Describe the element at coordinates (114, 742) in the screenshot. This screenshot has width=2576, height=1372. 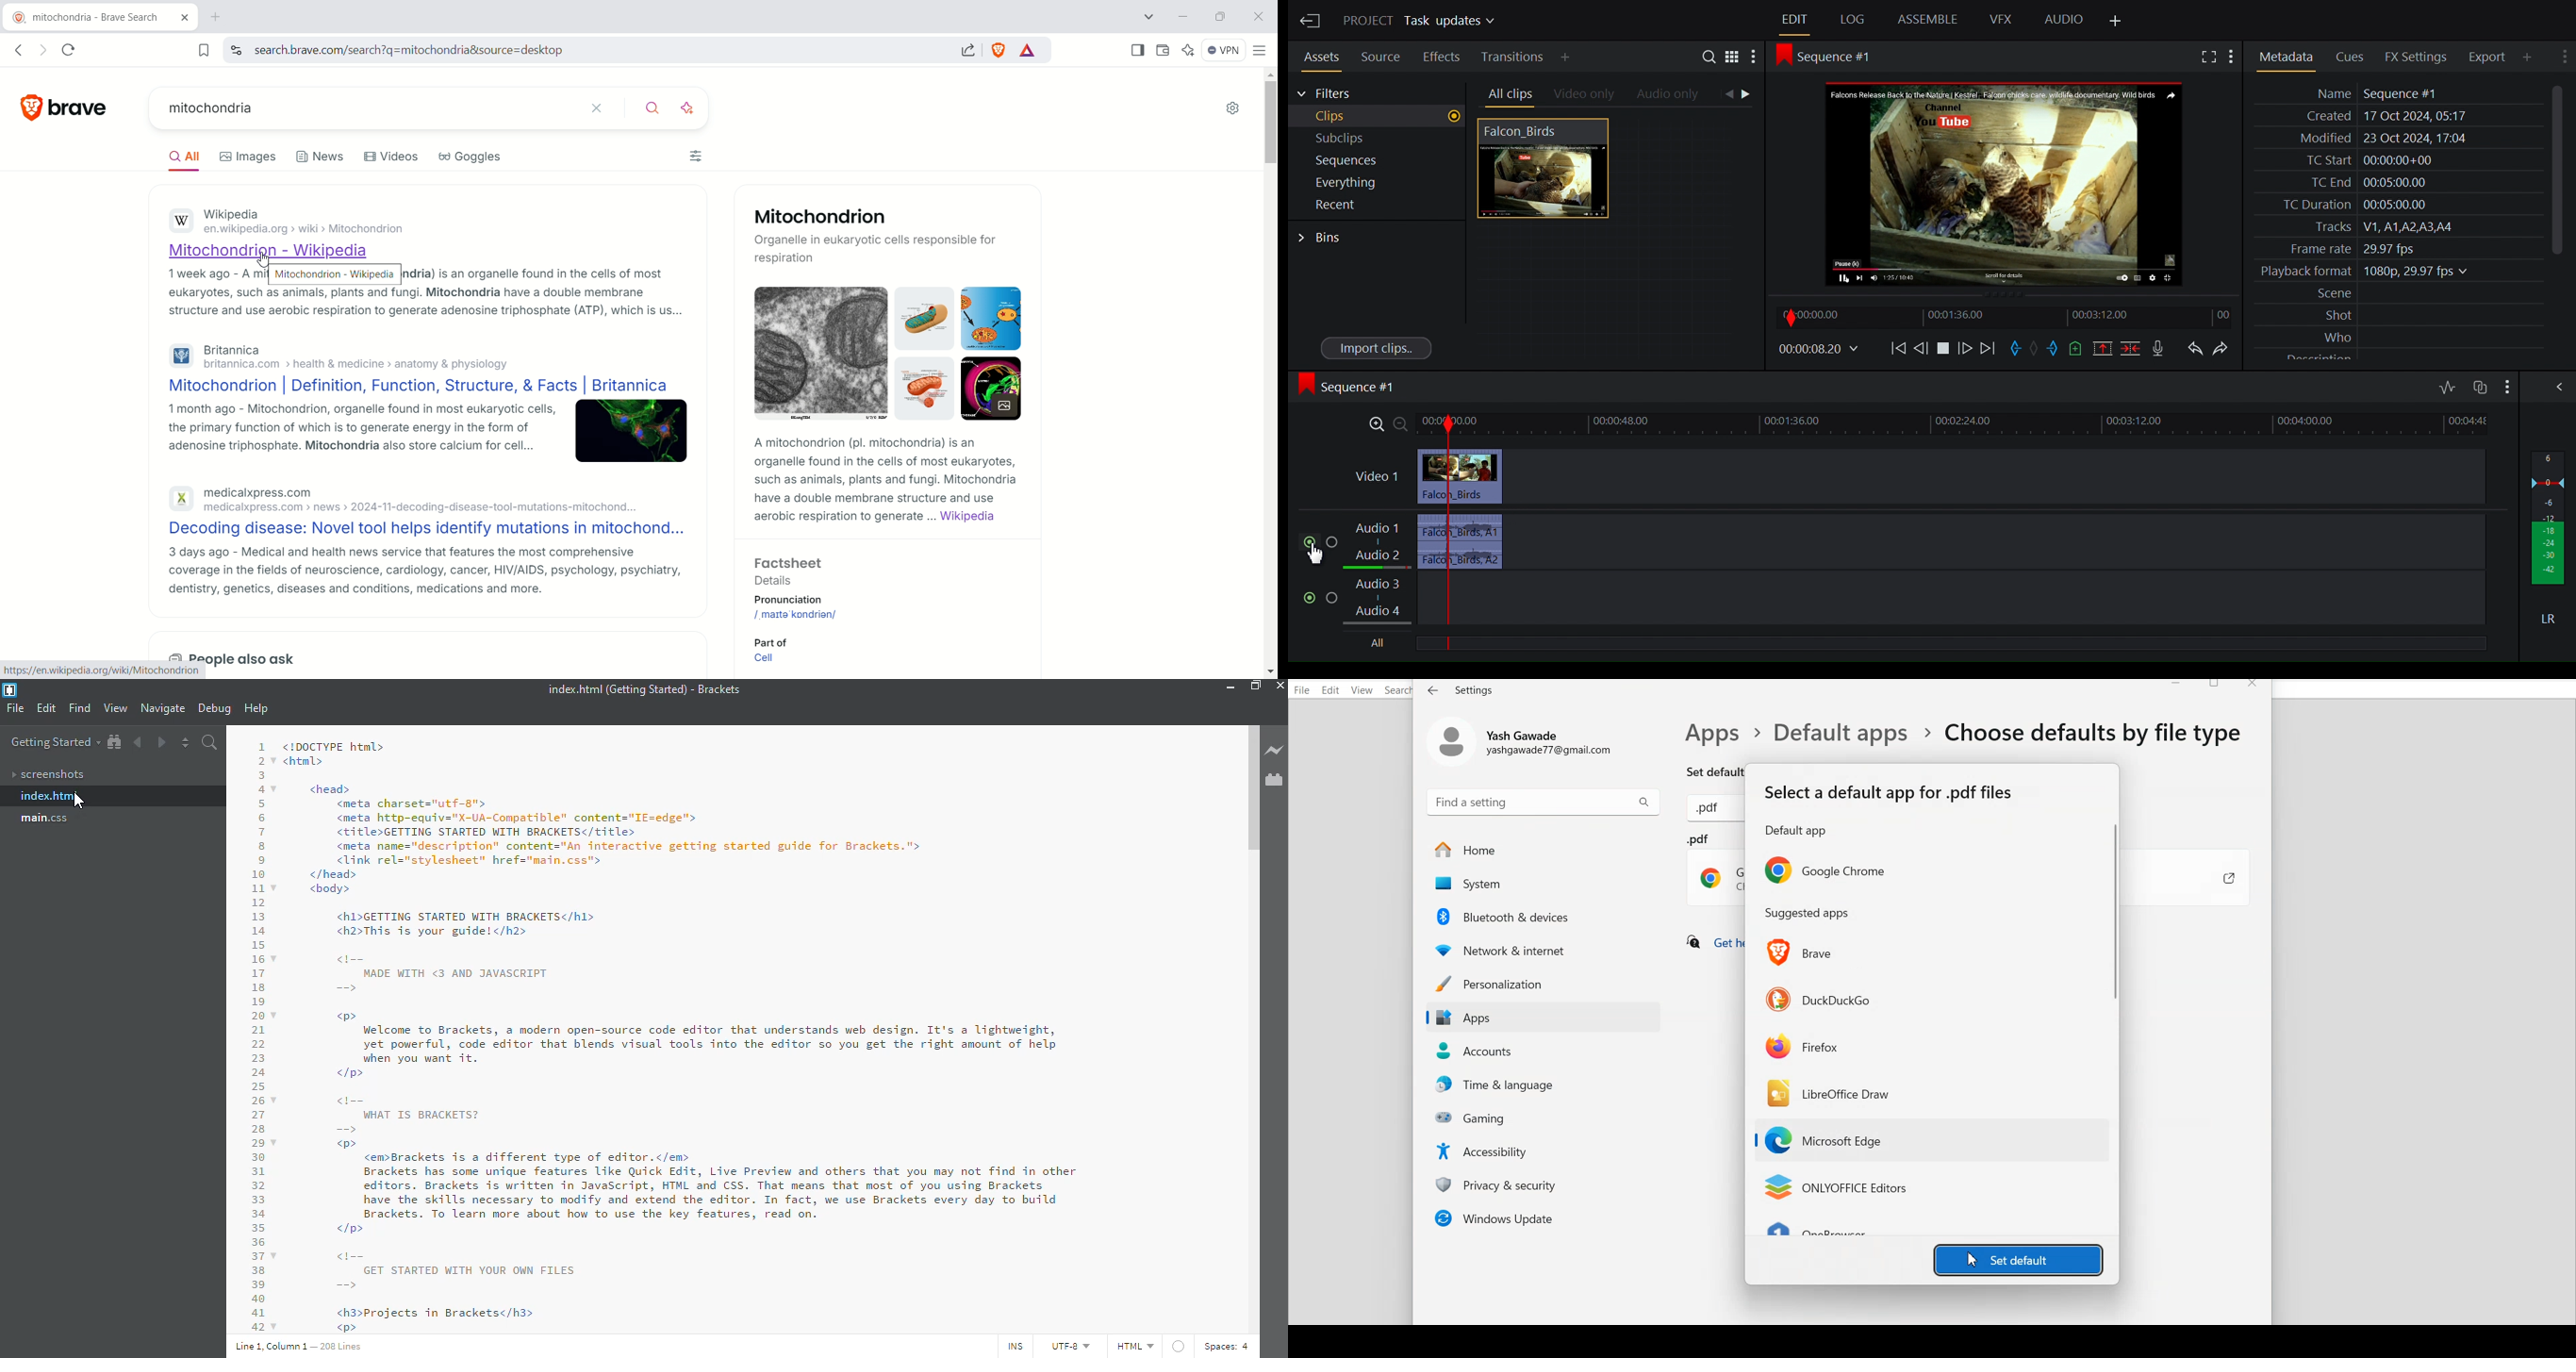
I see `show in file tree` at that location.